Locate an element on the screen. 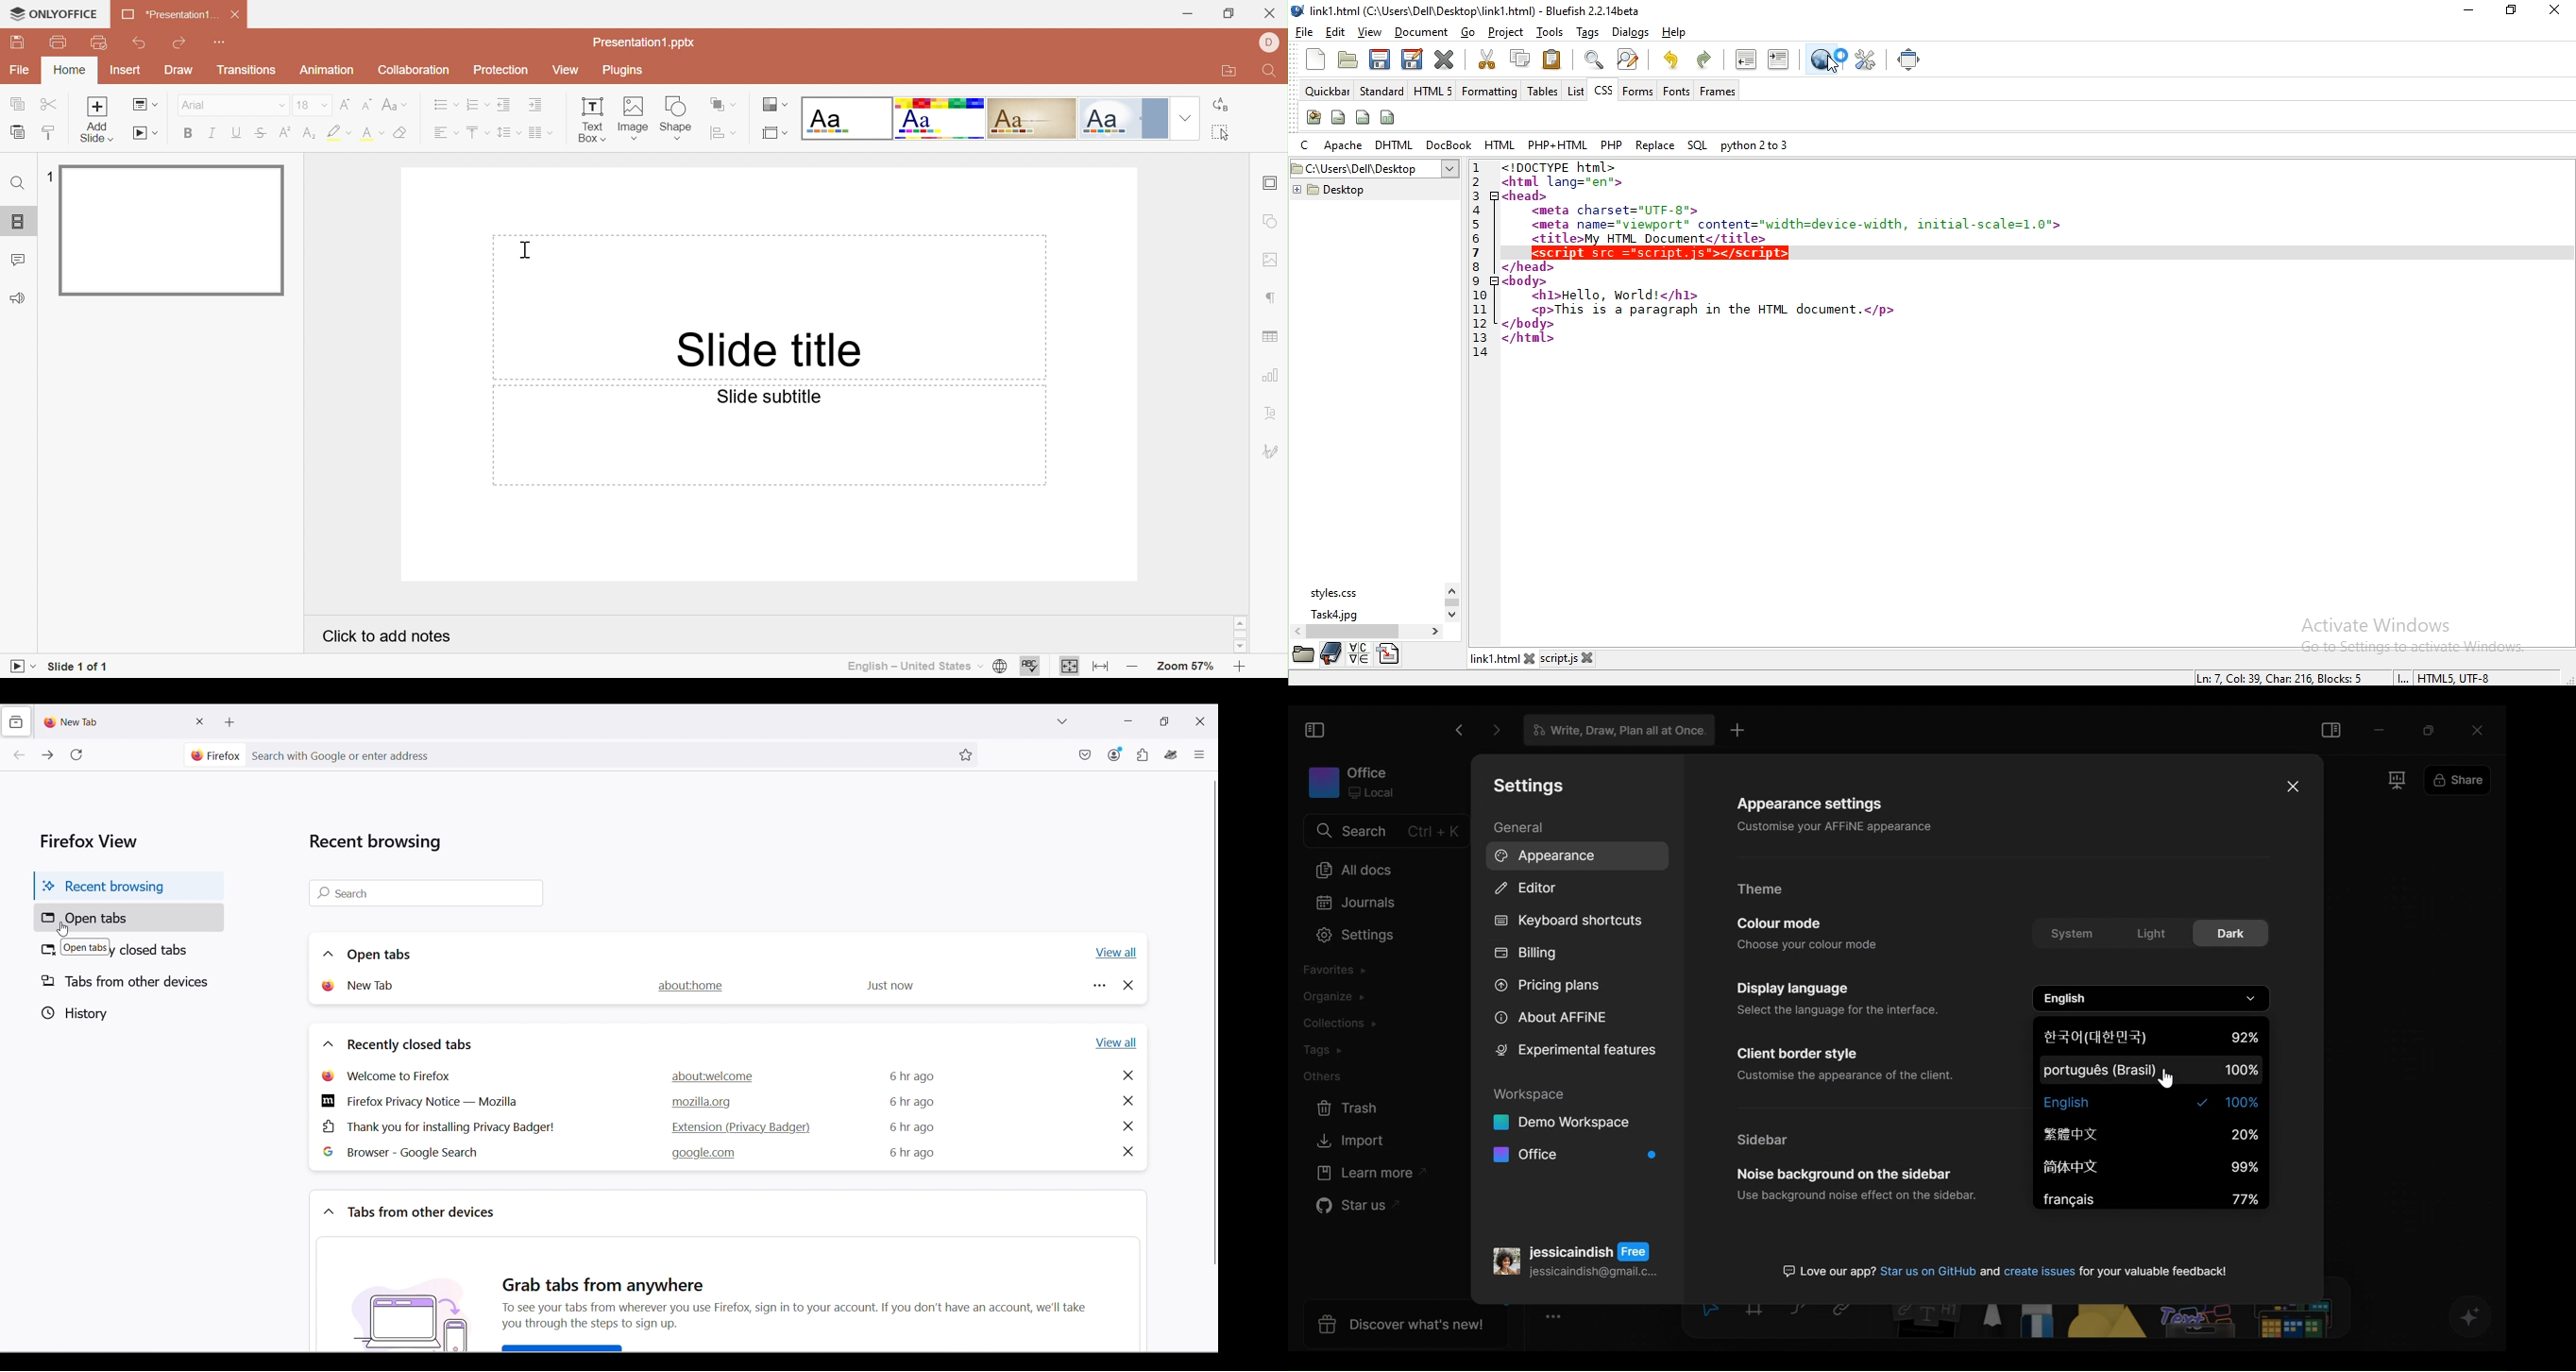  cursor is located at coordinates (1833, 63).